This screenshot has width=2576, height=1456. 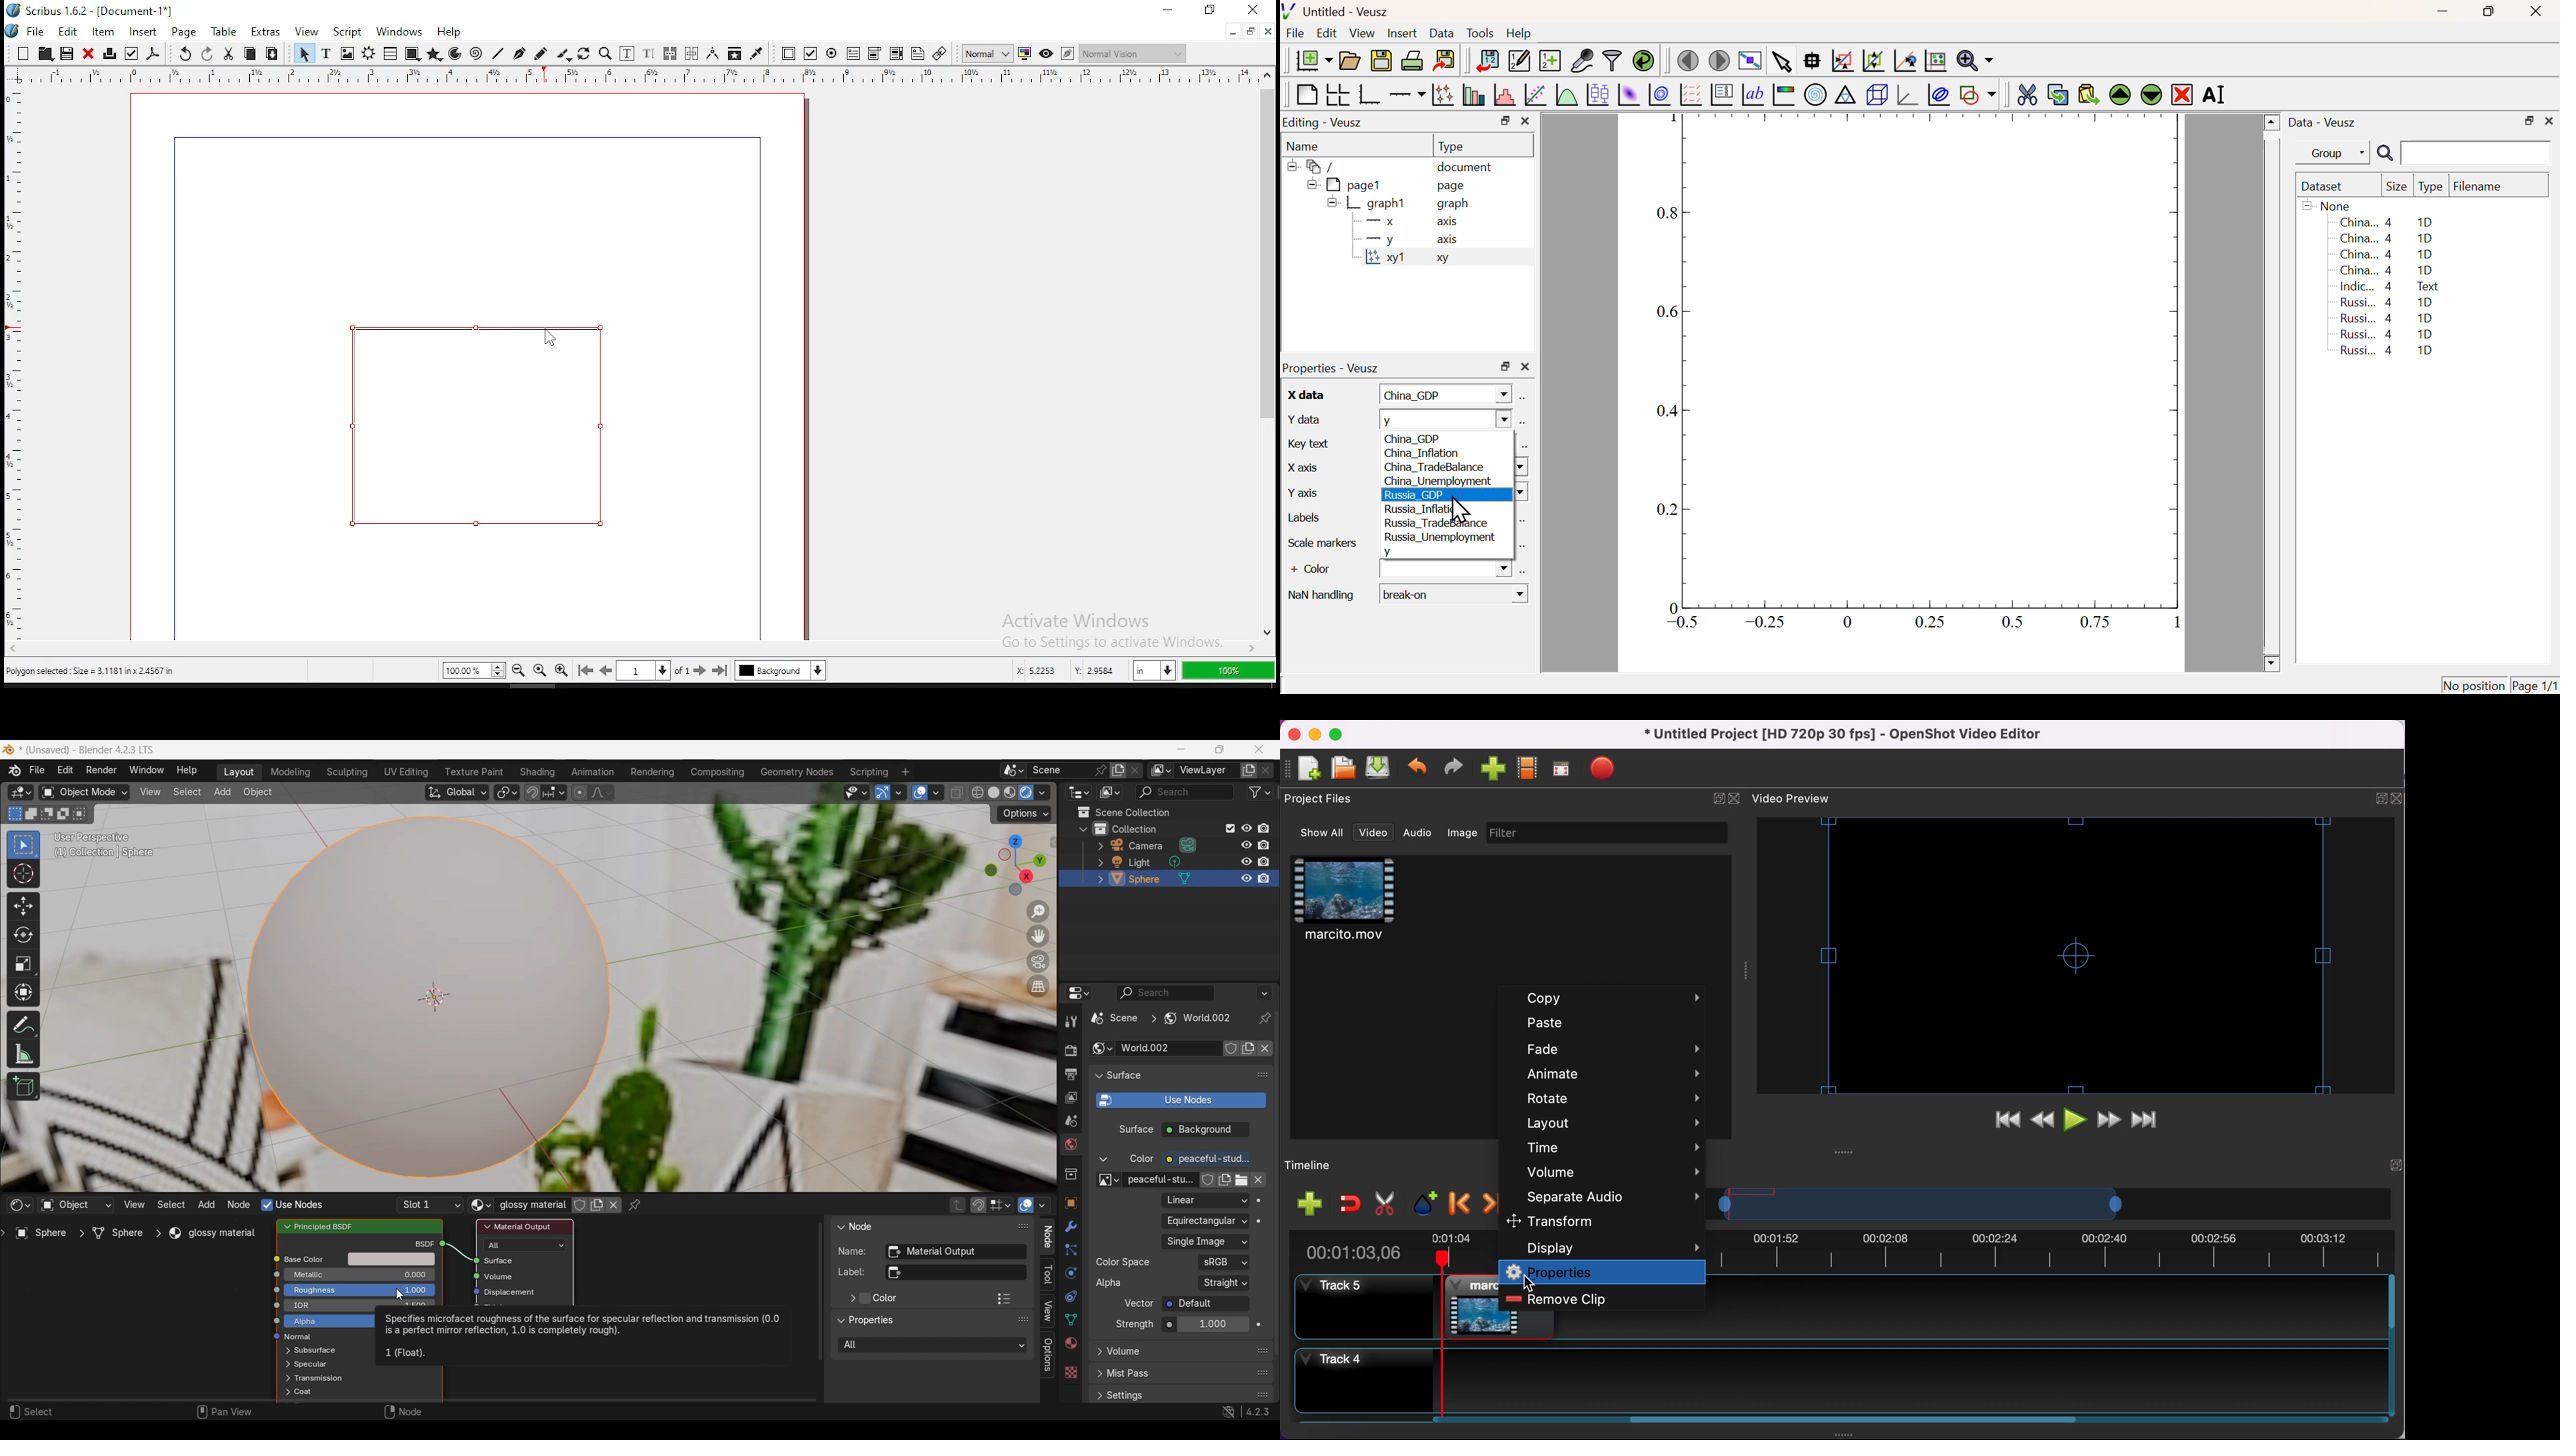 I want to click on Texture properties, so click(x=1070, y=1372).